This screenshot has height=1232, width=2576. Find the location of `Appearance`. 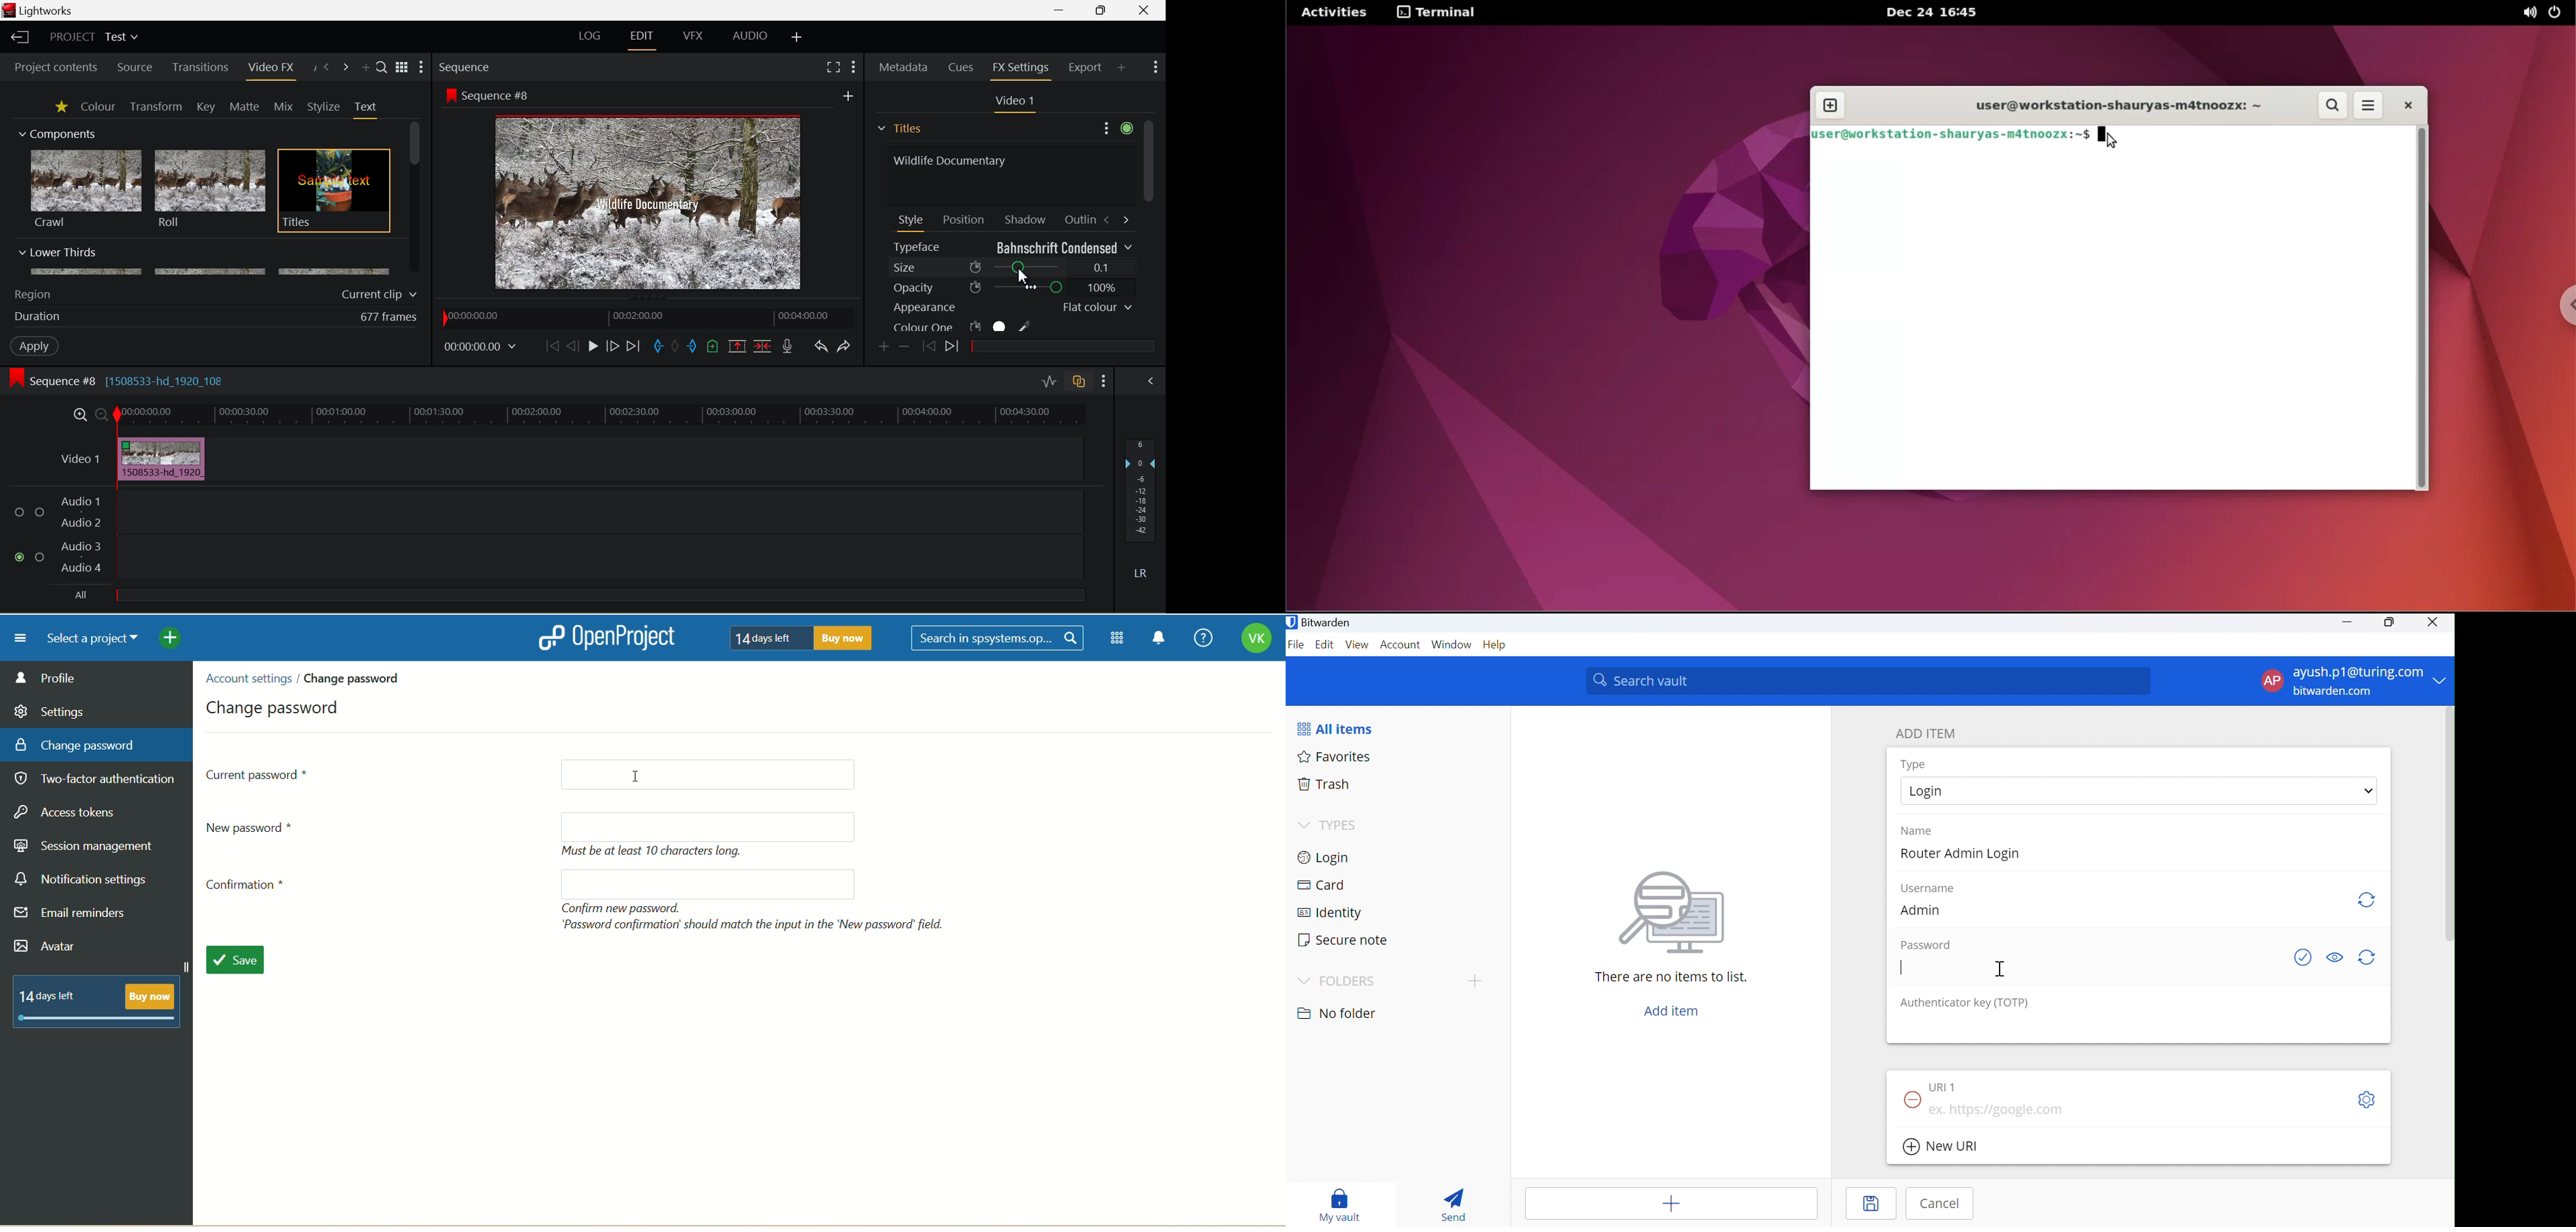

Appearance is located at coordinates (1012, 307).